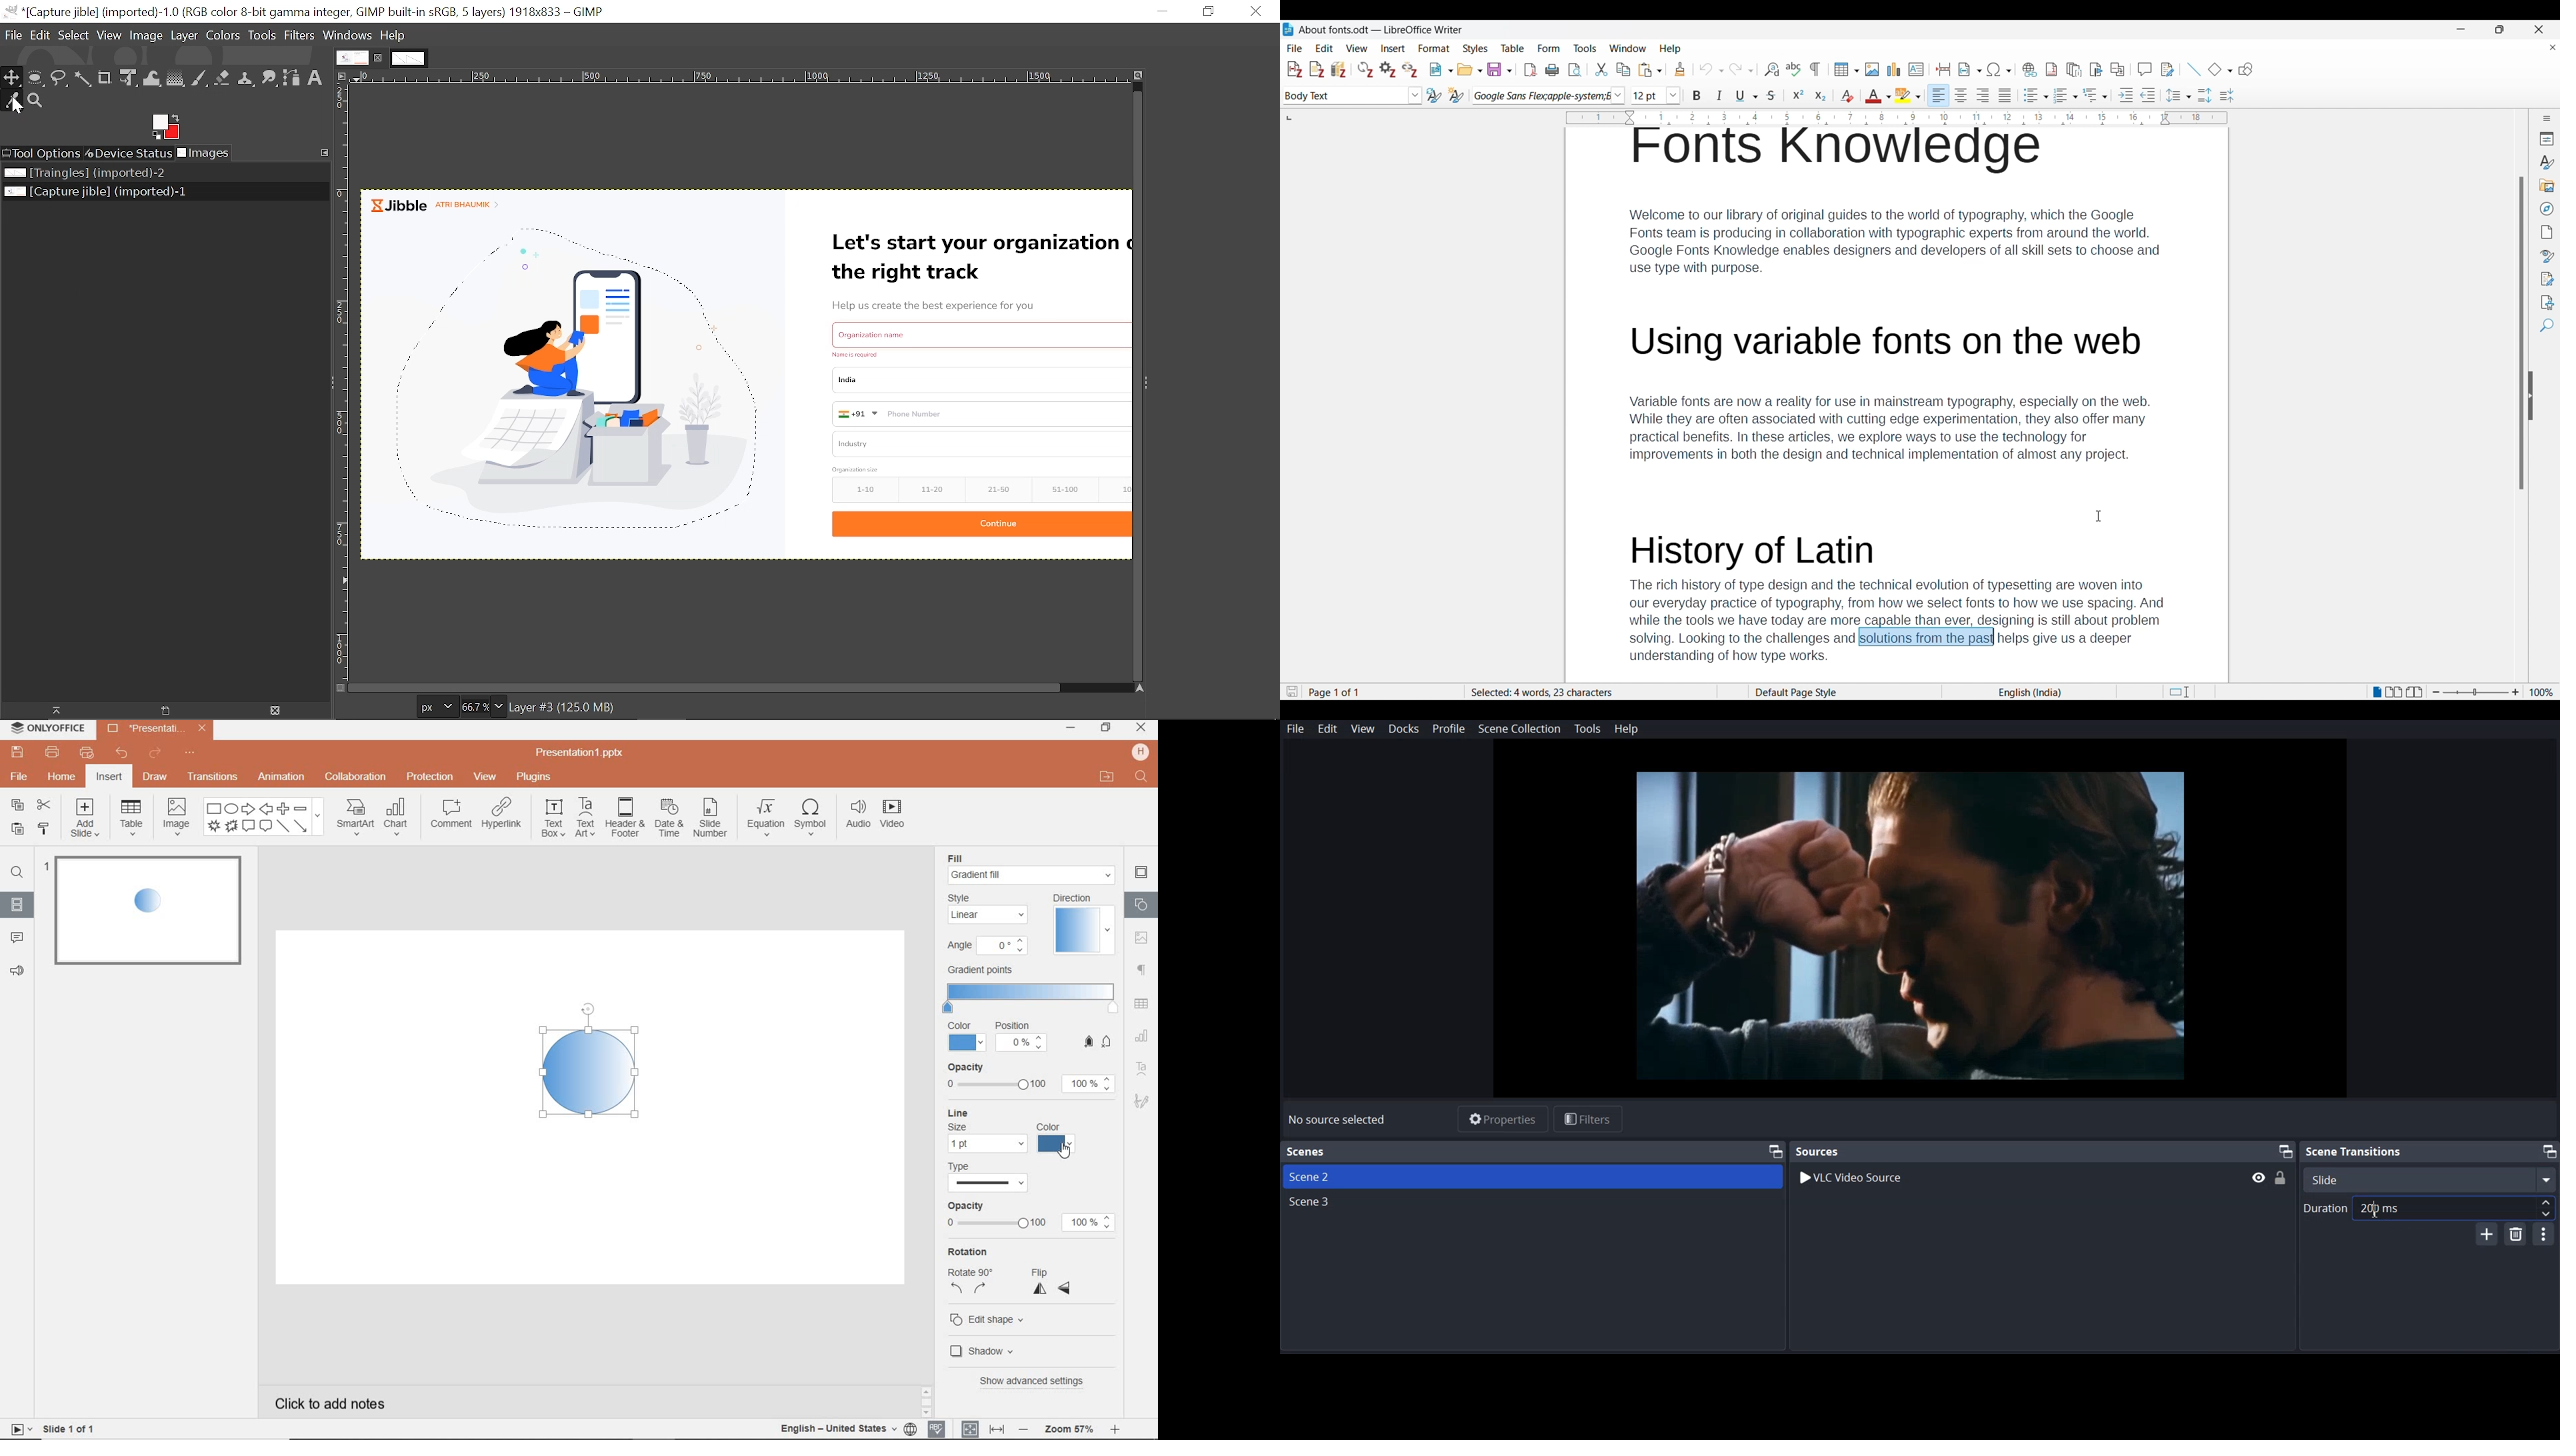  I want to click on Ellipse select tool, so click(35, 80).